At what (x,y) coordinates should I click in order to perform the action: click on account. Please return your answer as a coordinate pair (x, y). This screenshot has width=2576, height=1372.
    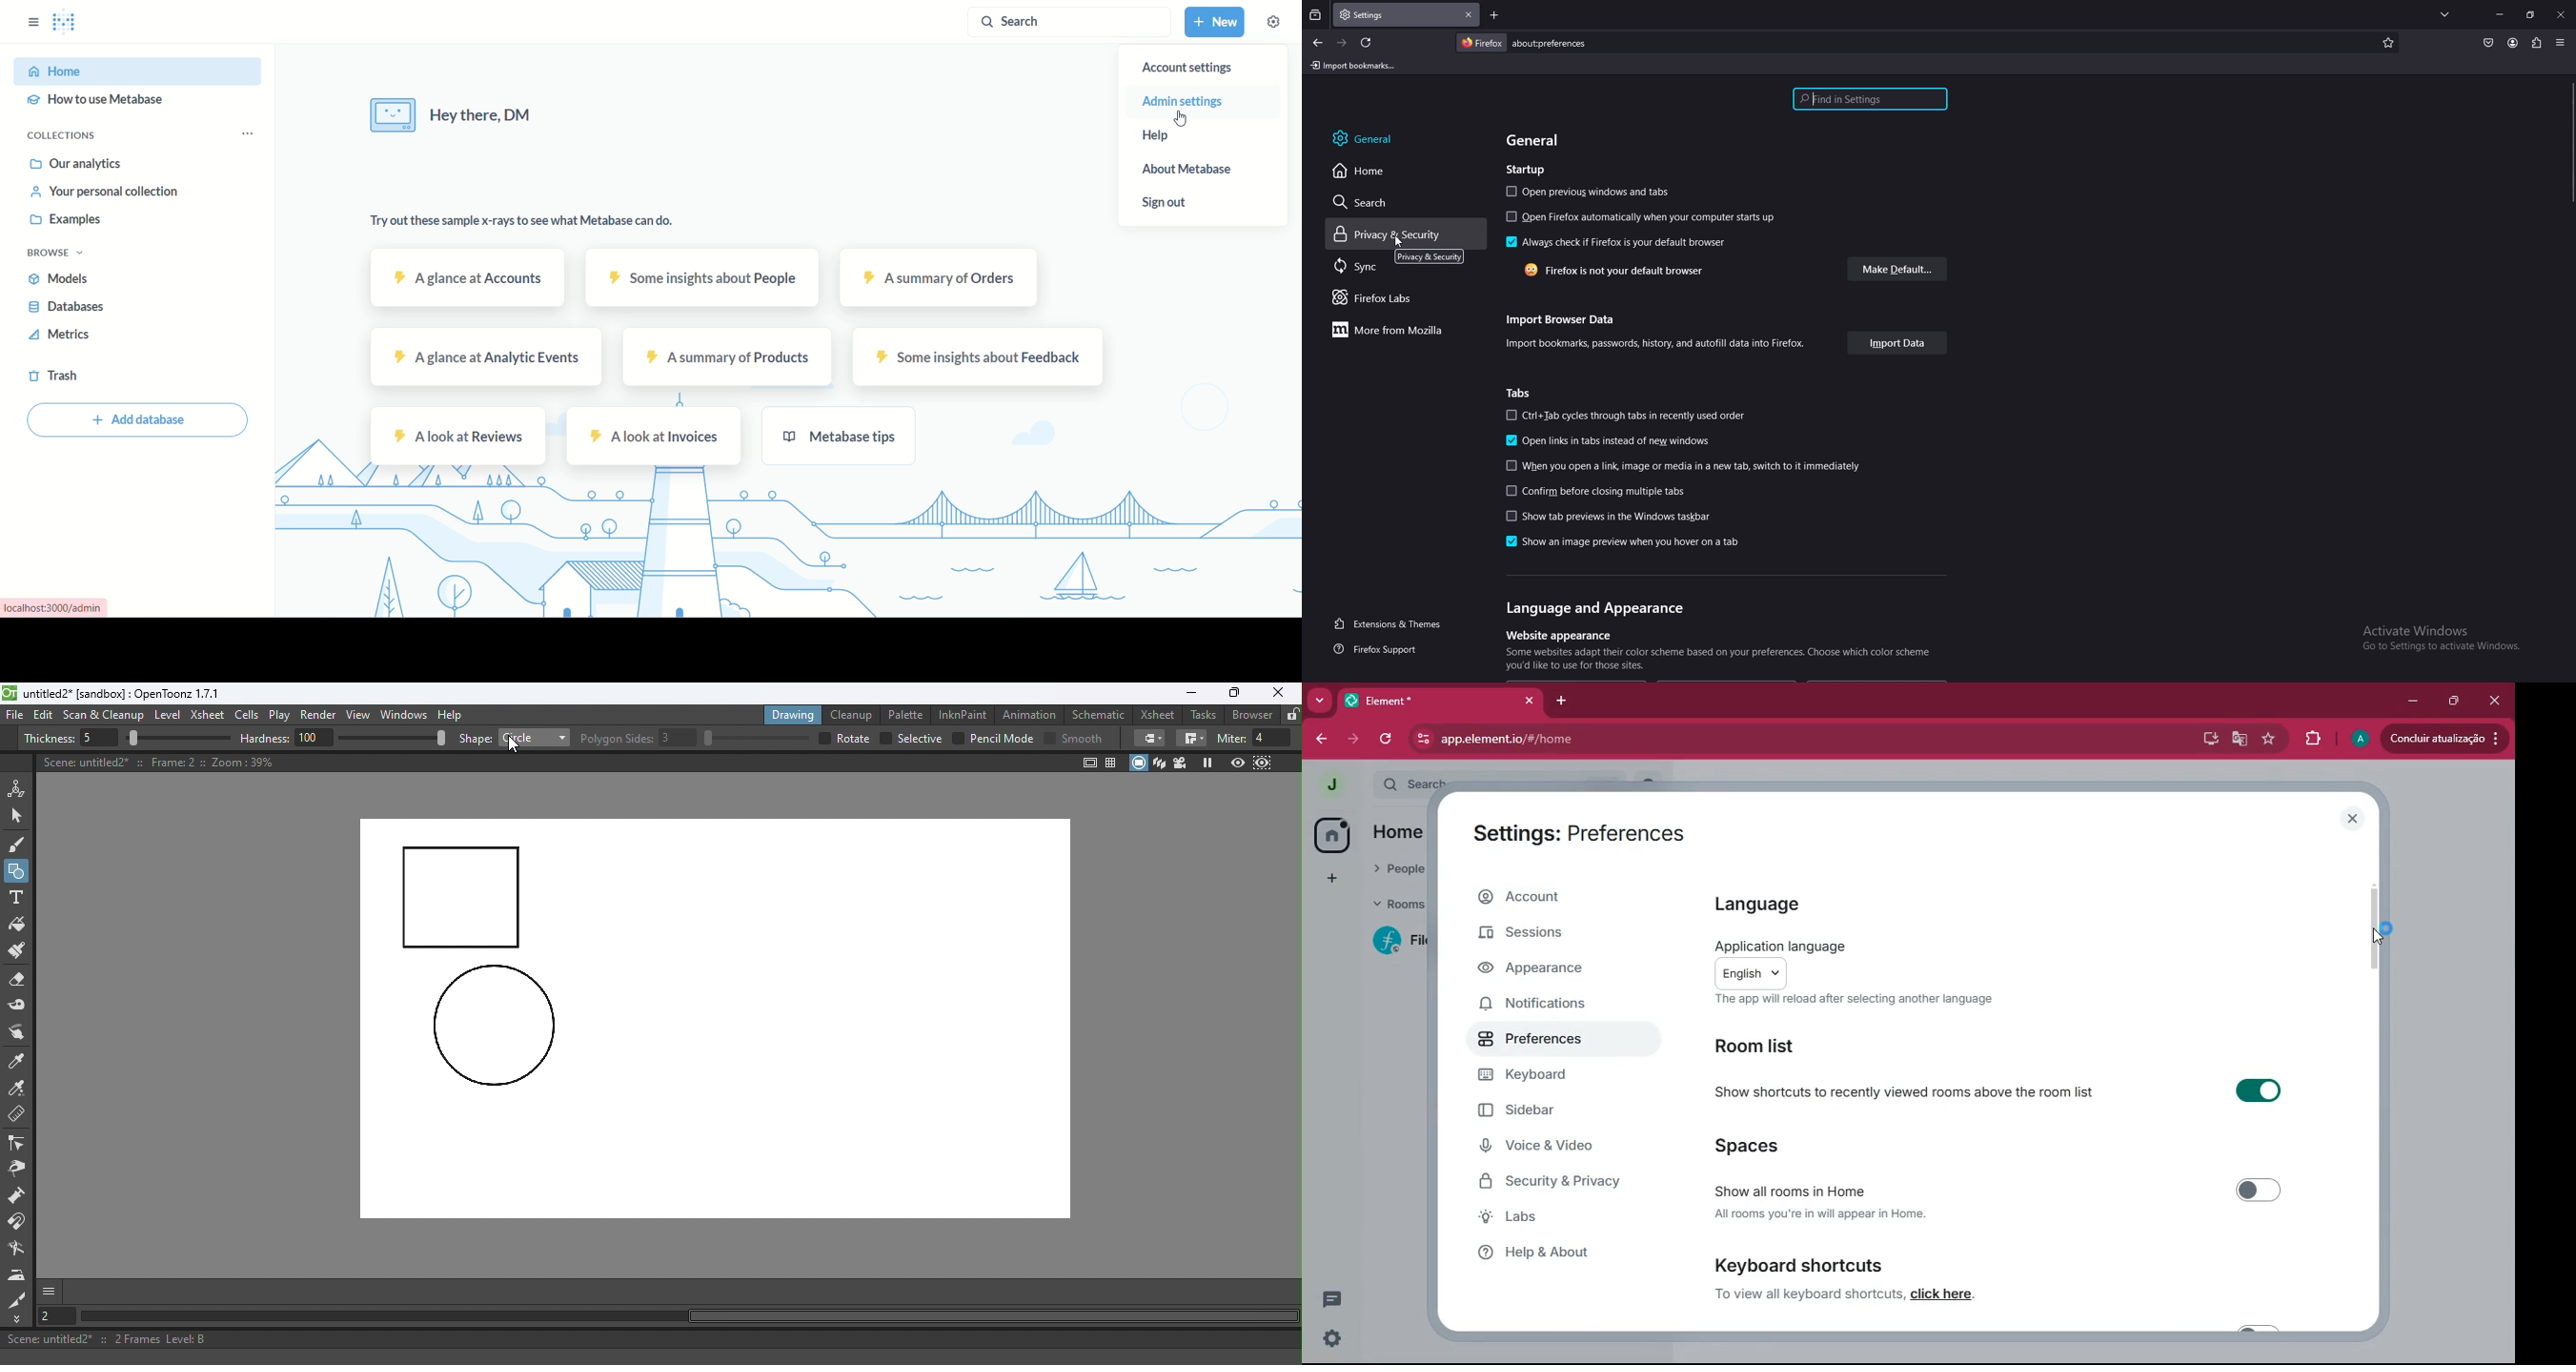
    Looking at the image, I should click on (2513, 42).